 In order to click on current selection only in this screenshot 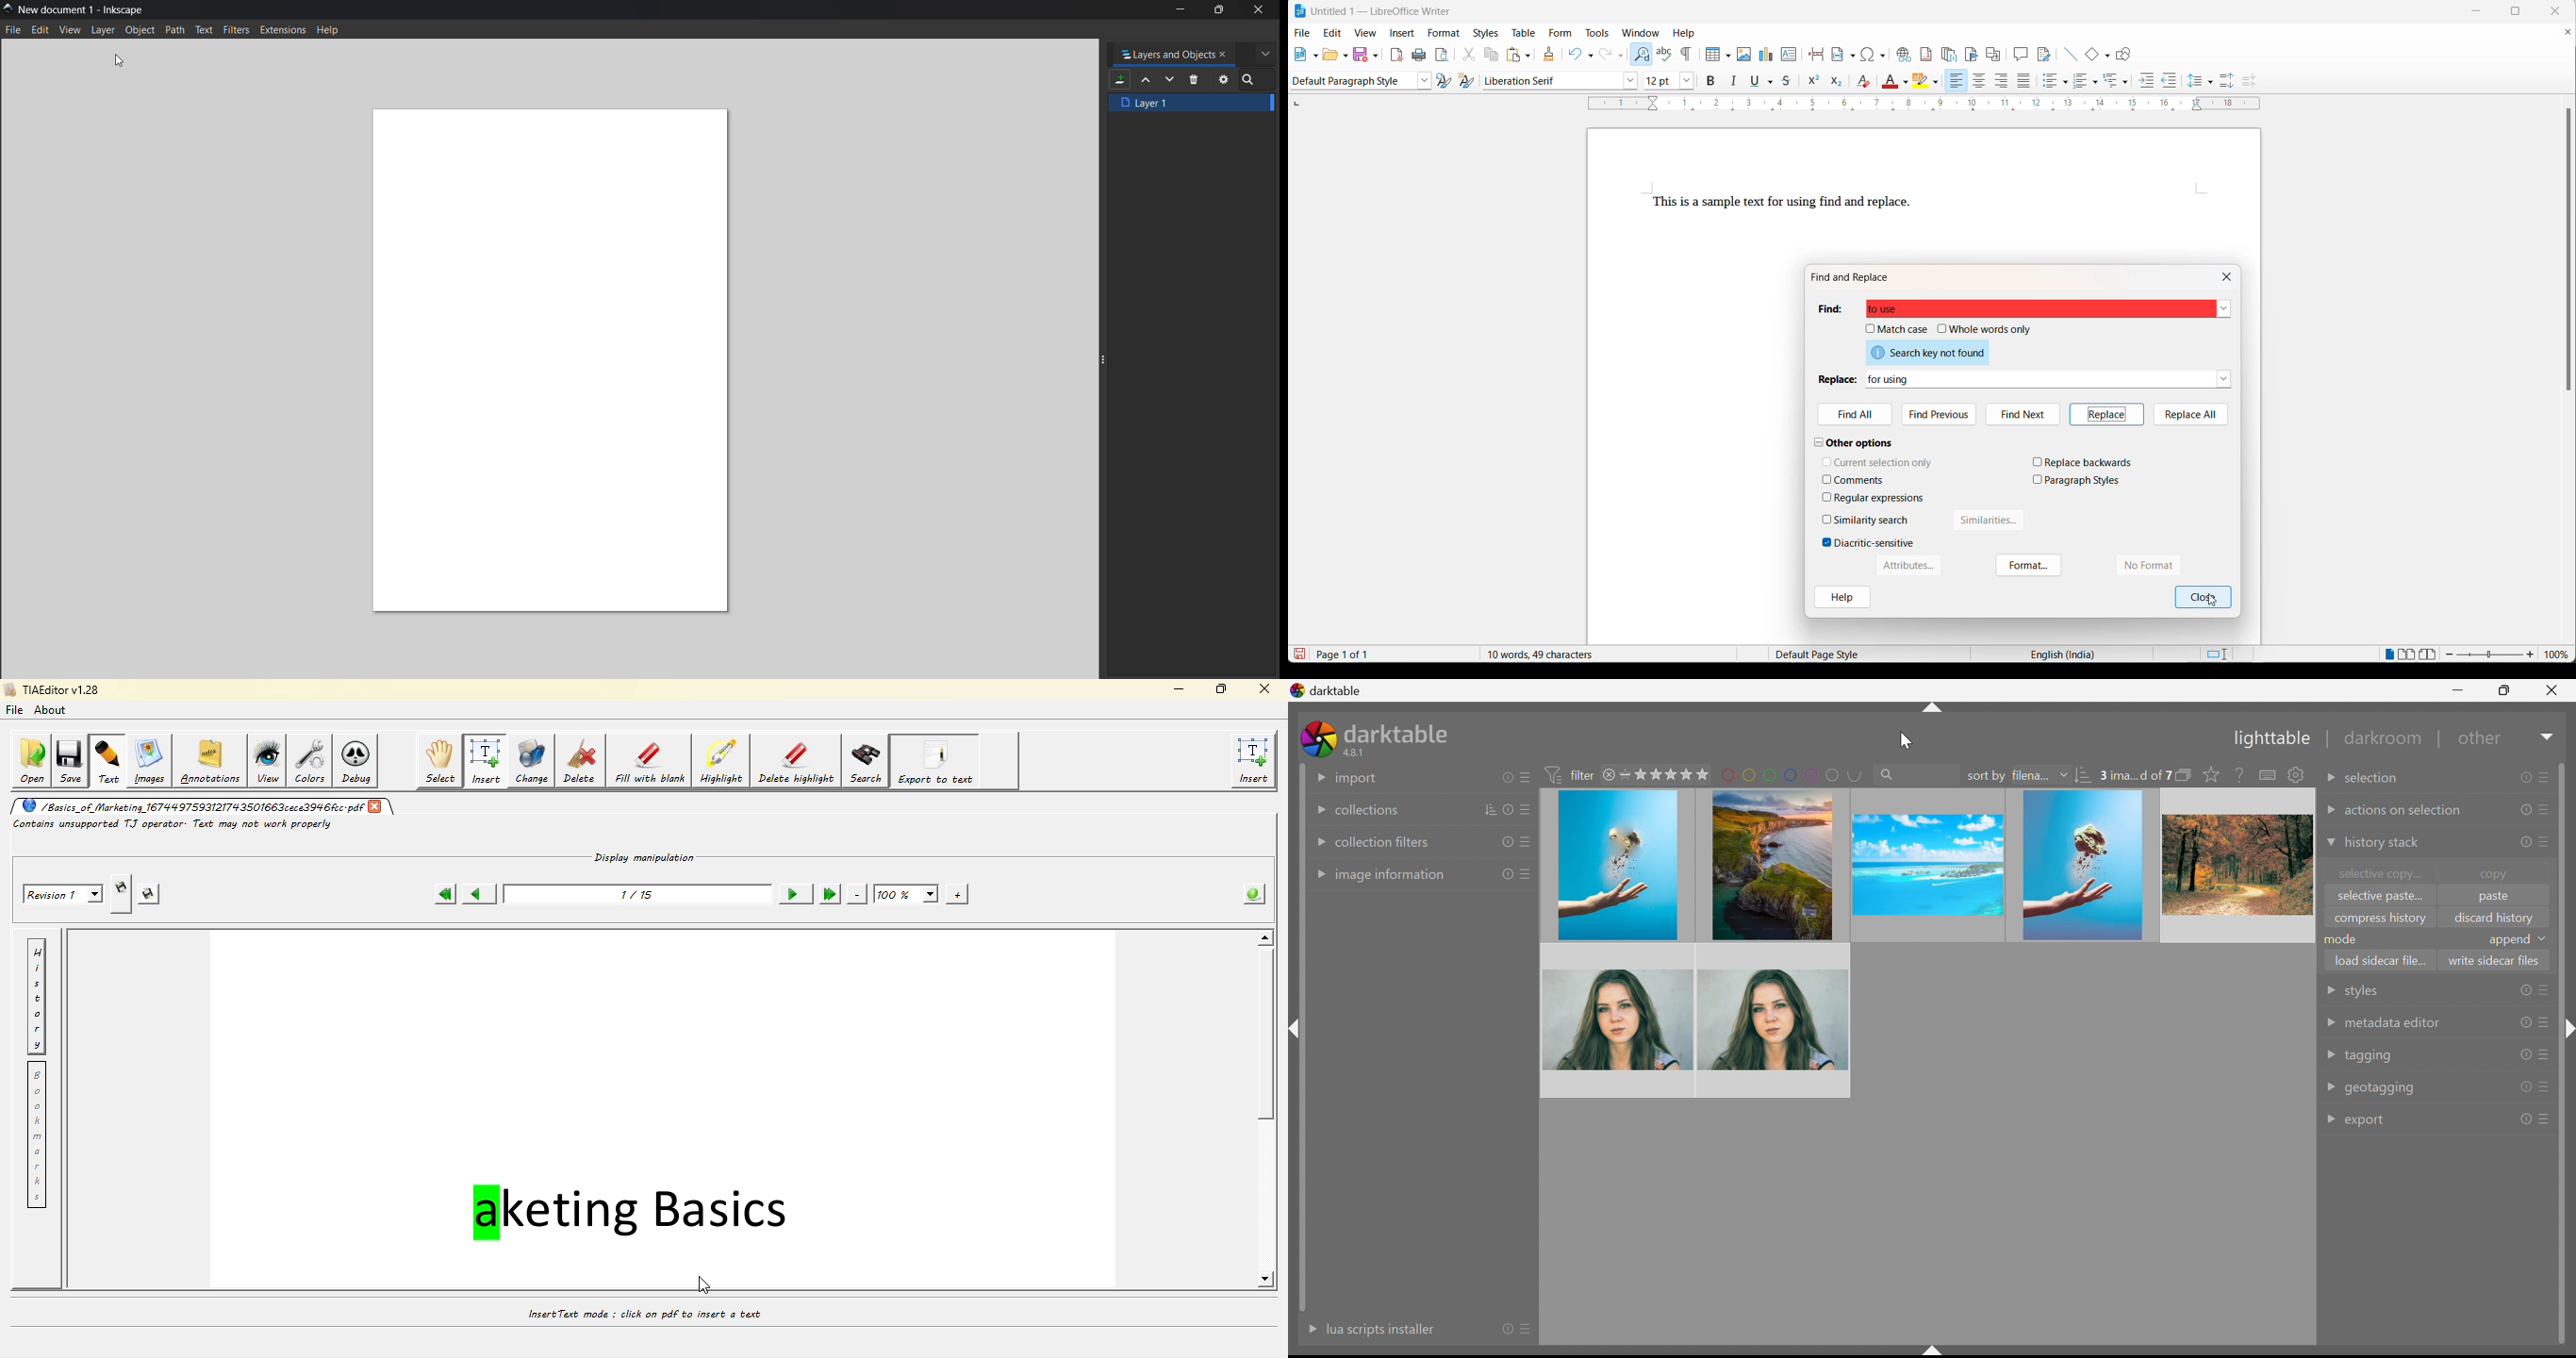, I will do `click(1884, 463)`.